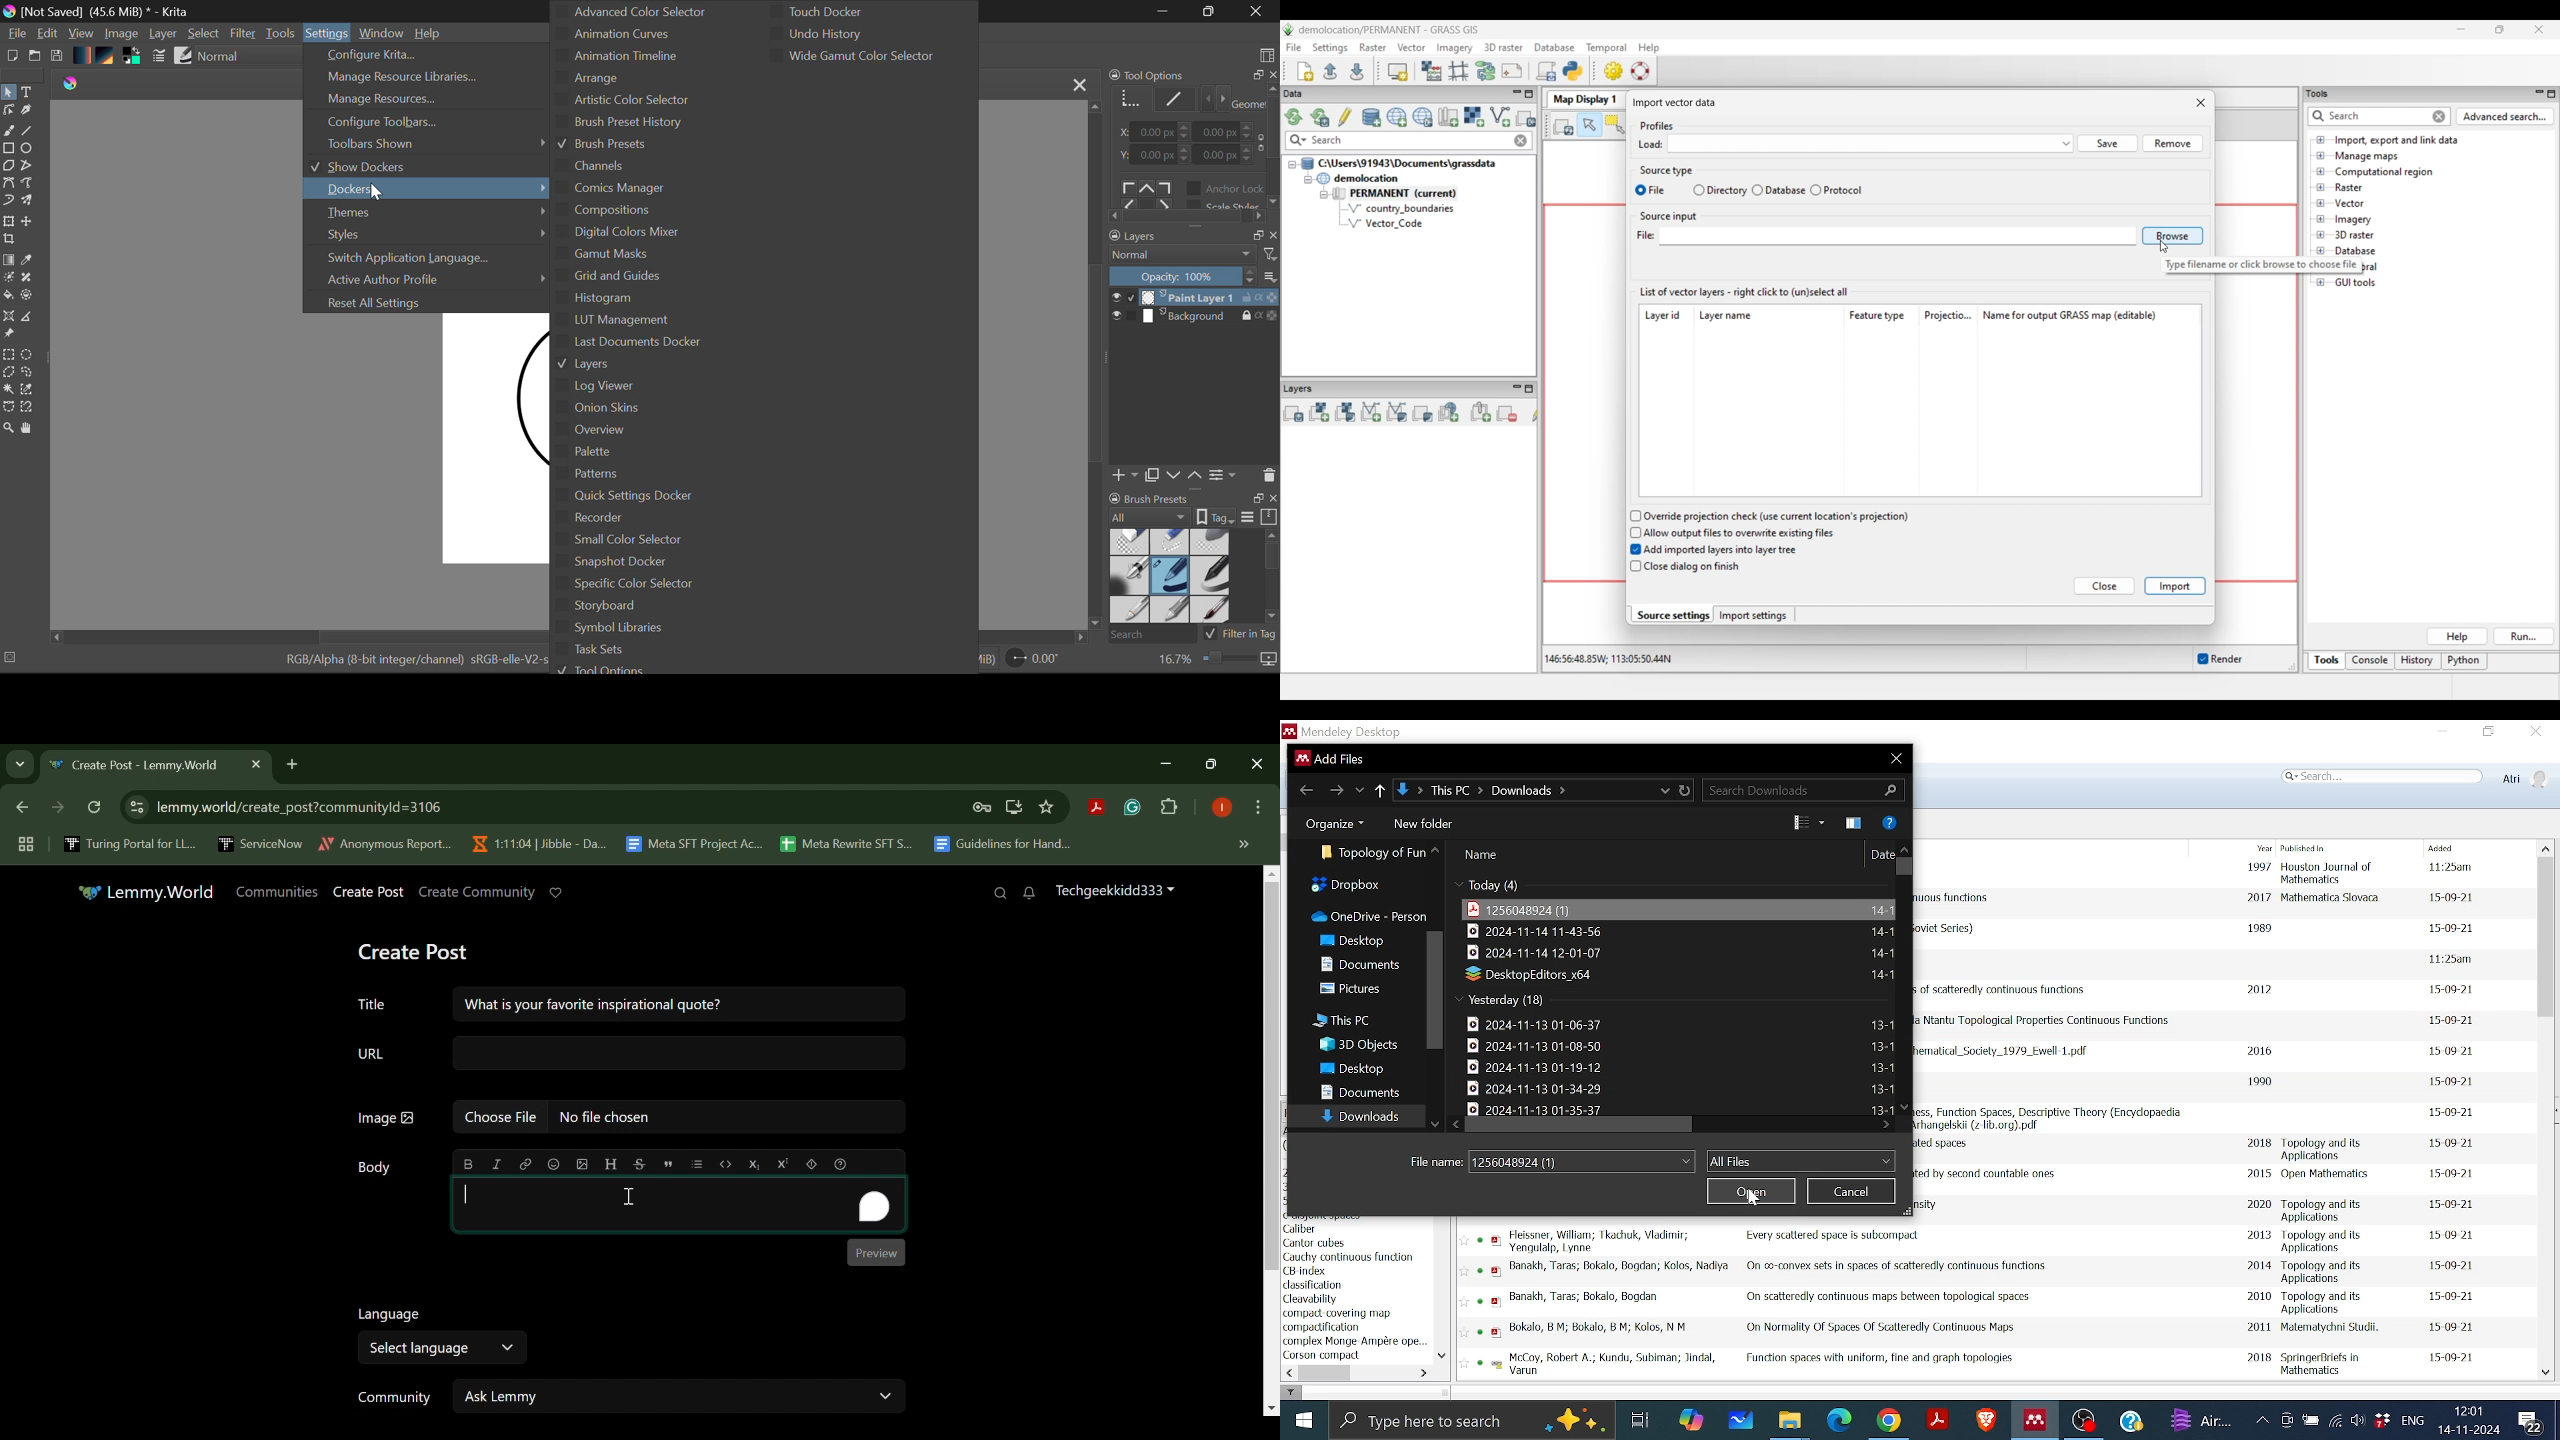  What do you see at coordinates (1505, 1001) in the screenshot?
I see `Yesterday(18)` at bounding box center [1505, 1001].